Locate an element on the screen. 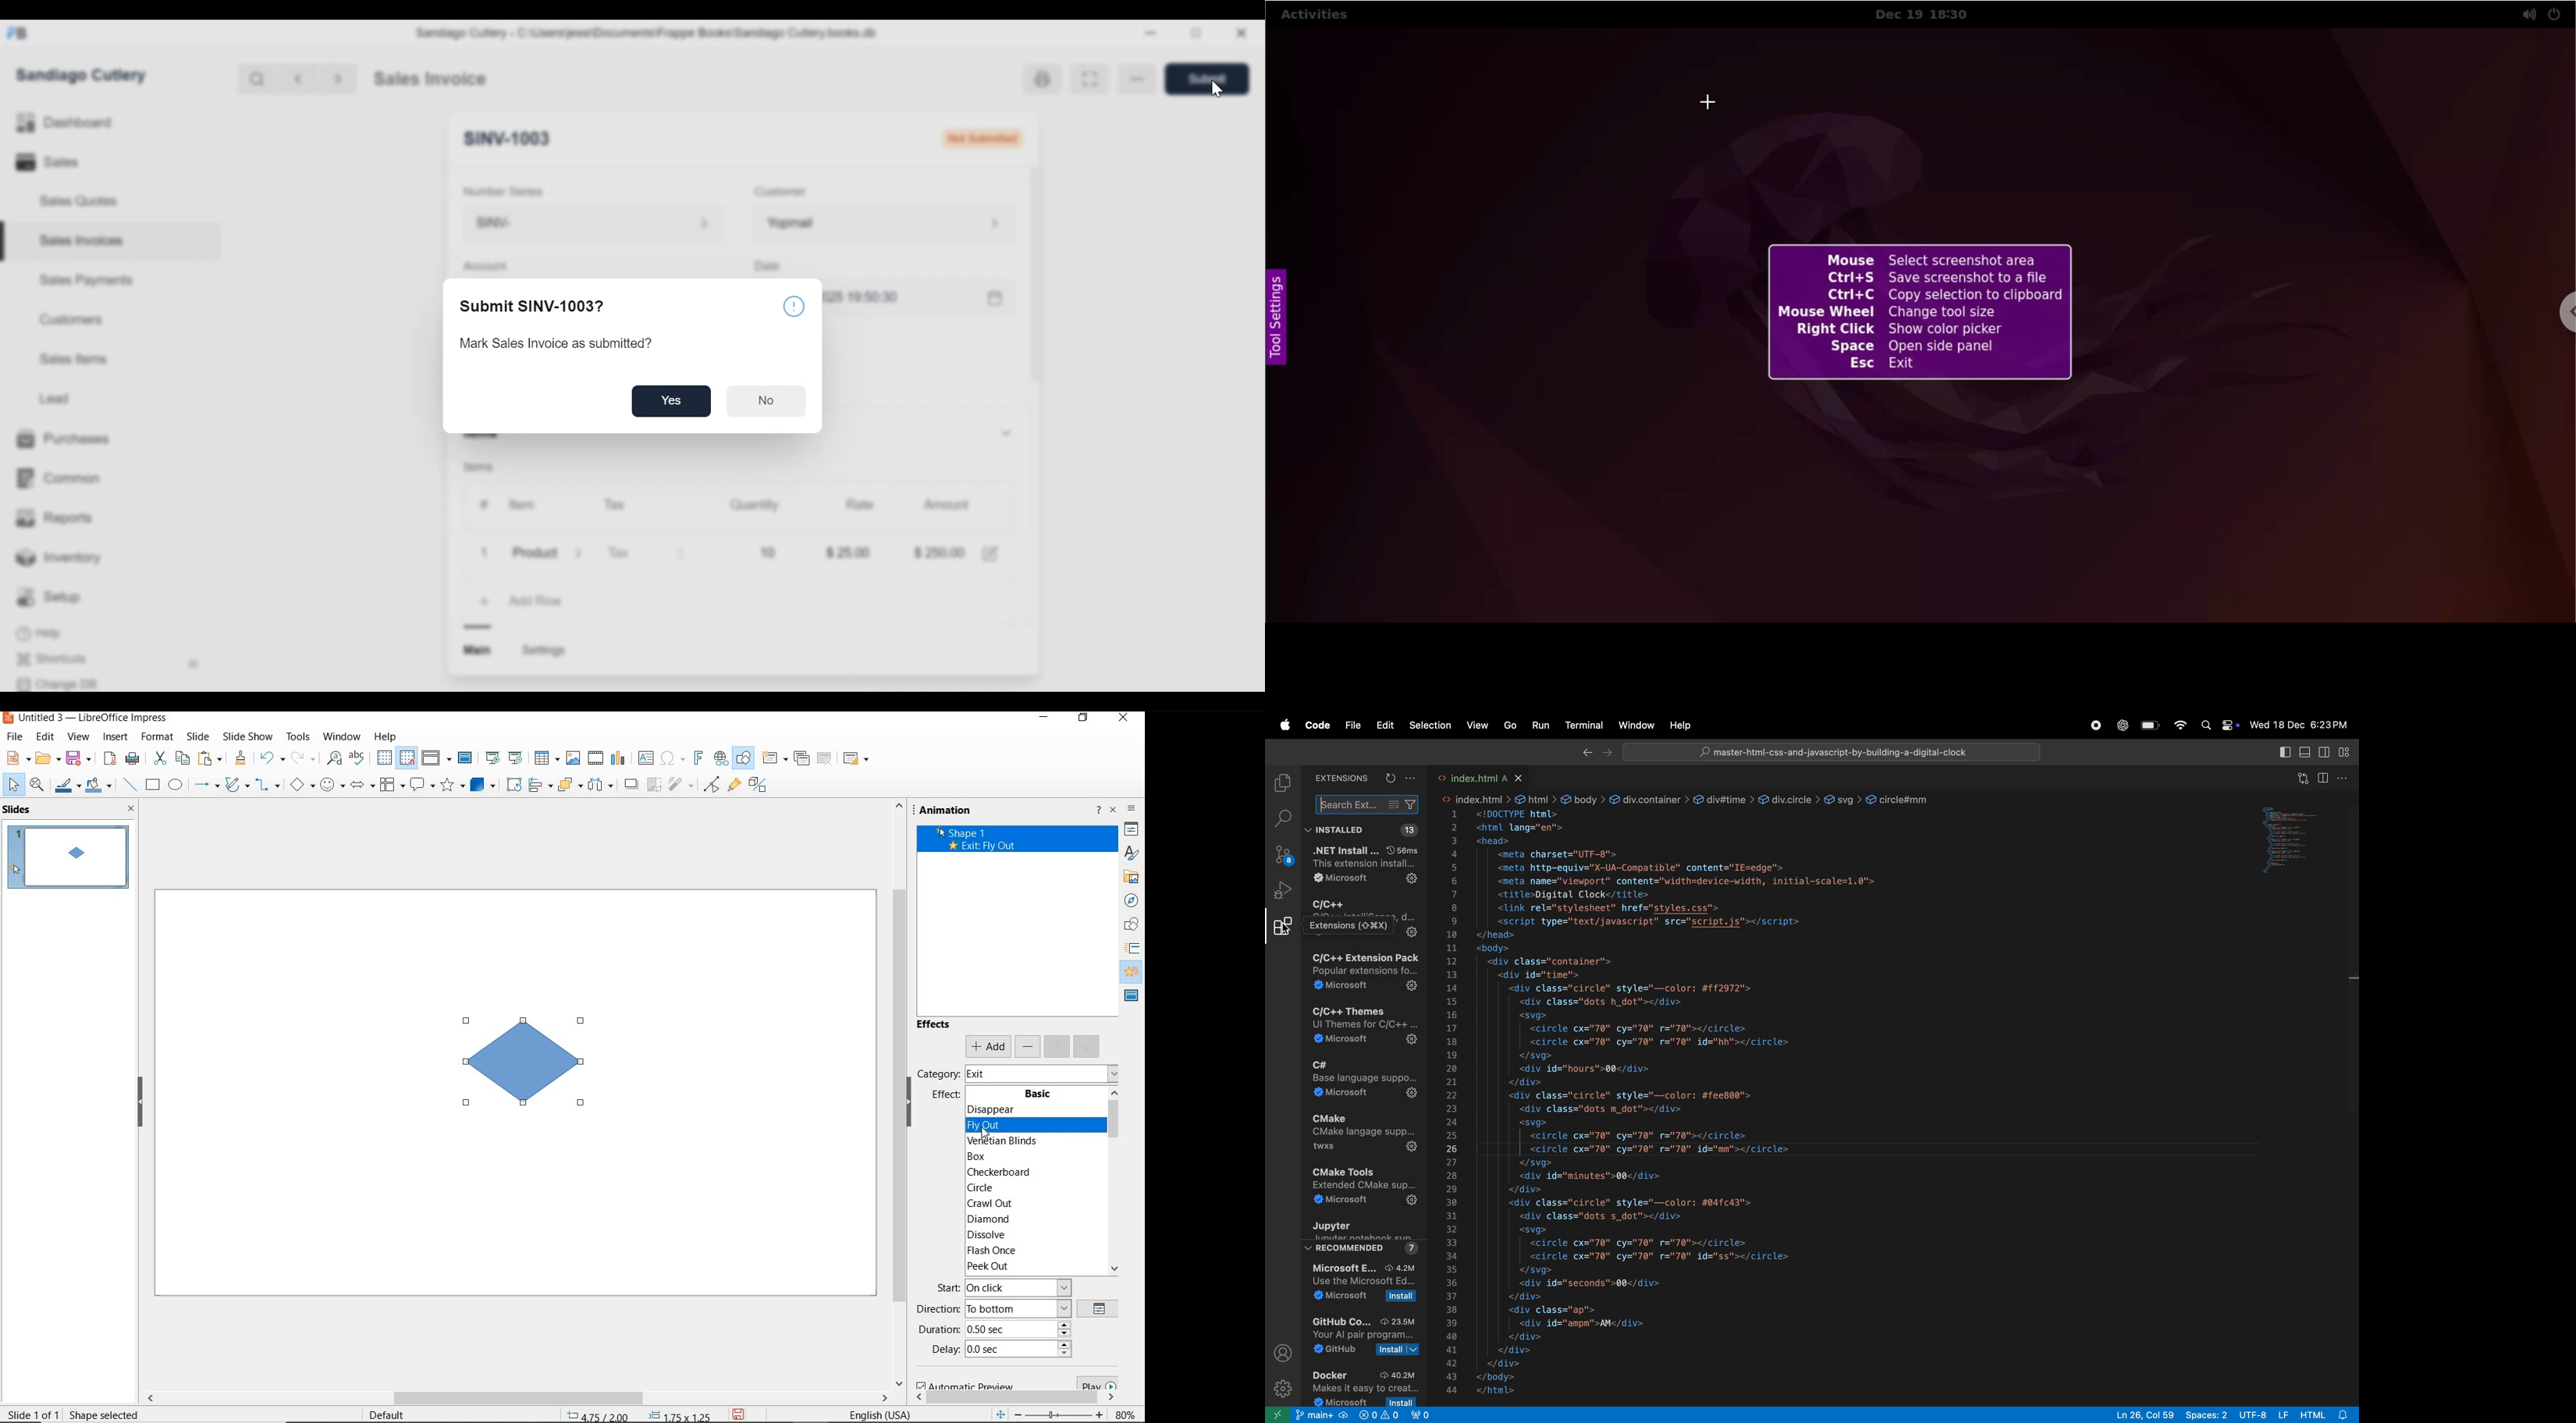 The image size is (2576, 1428). profile is located at coordinates (1285, 1353).